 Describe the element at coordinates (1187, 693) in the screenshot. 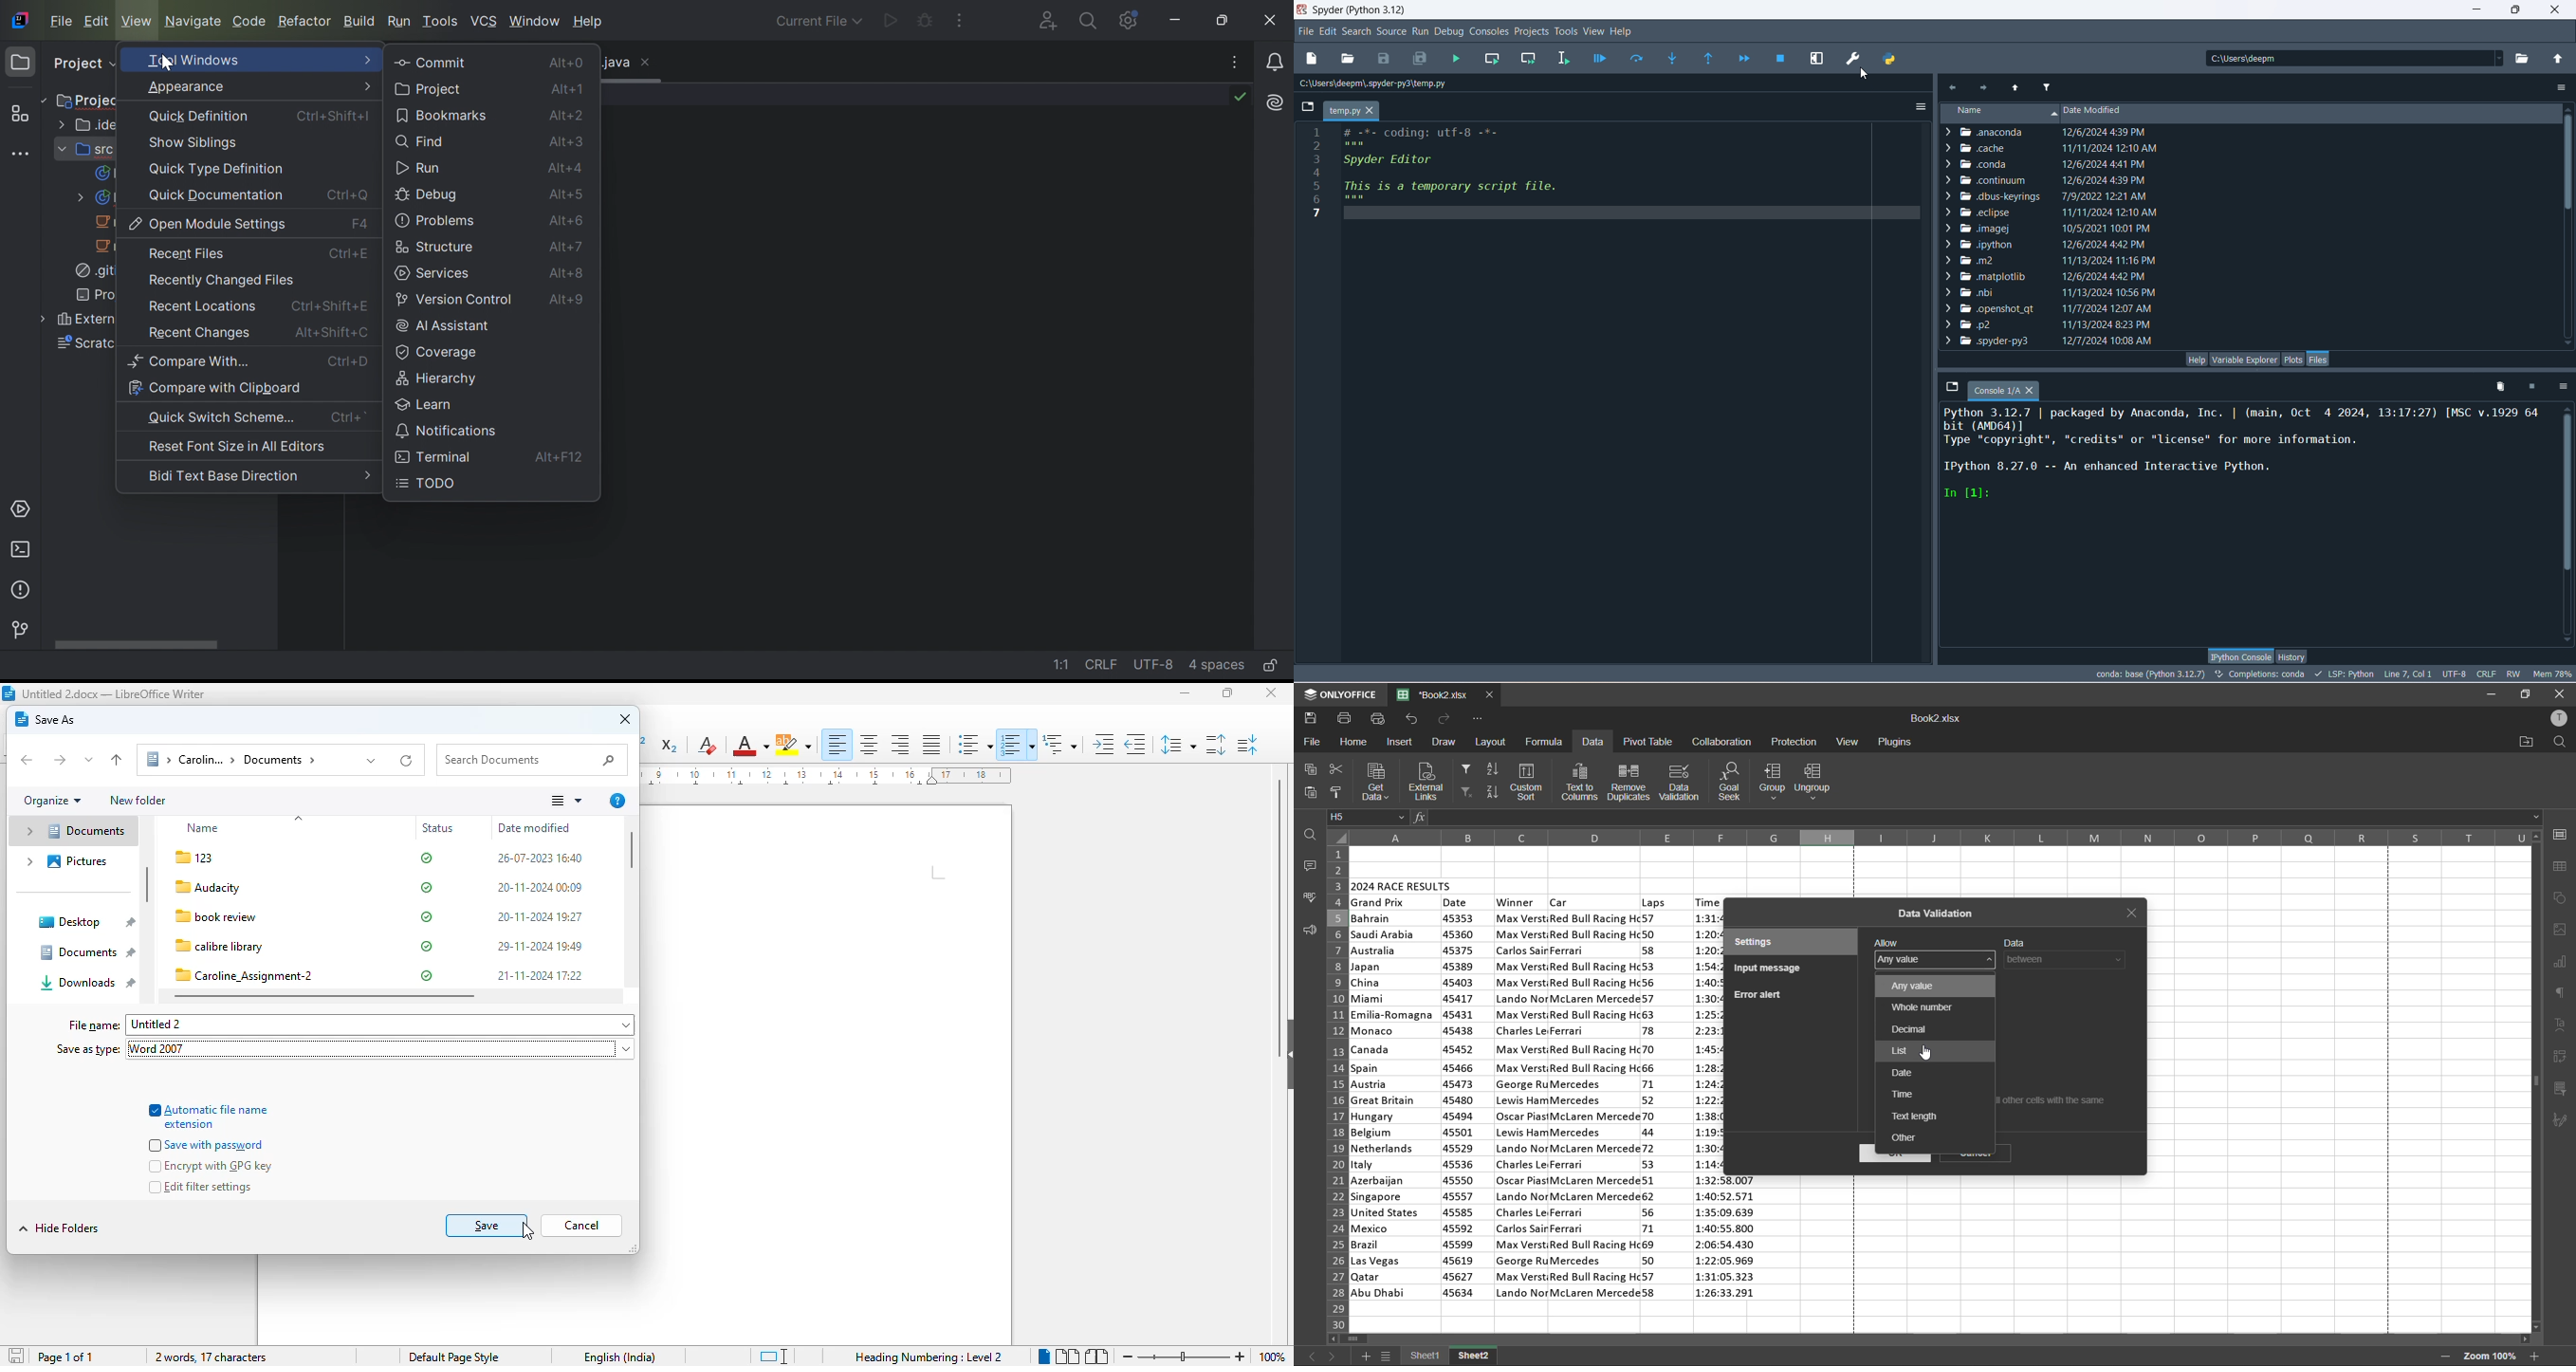

I see `minimize` at that location.